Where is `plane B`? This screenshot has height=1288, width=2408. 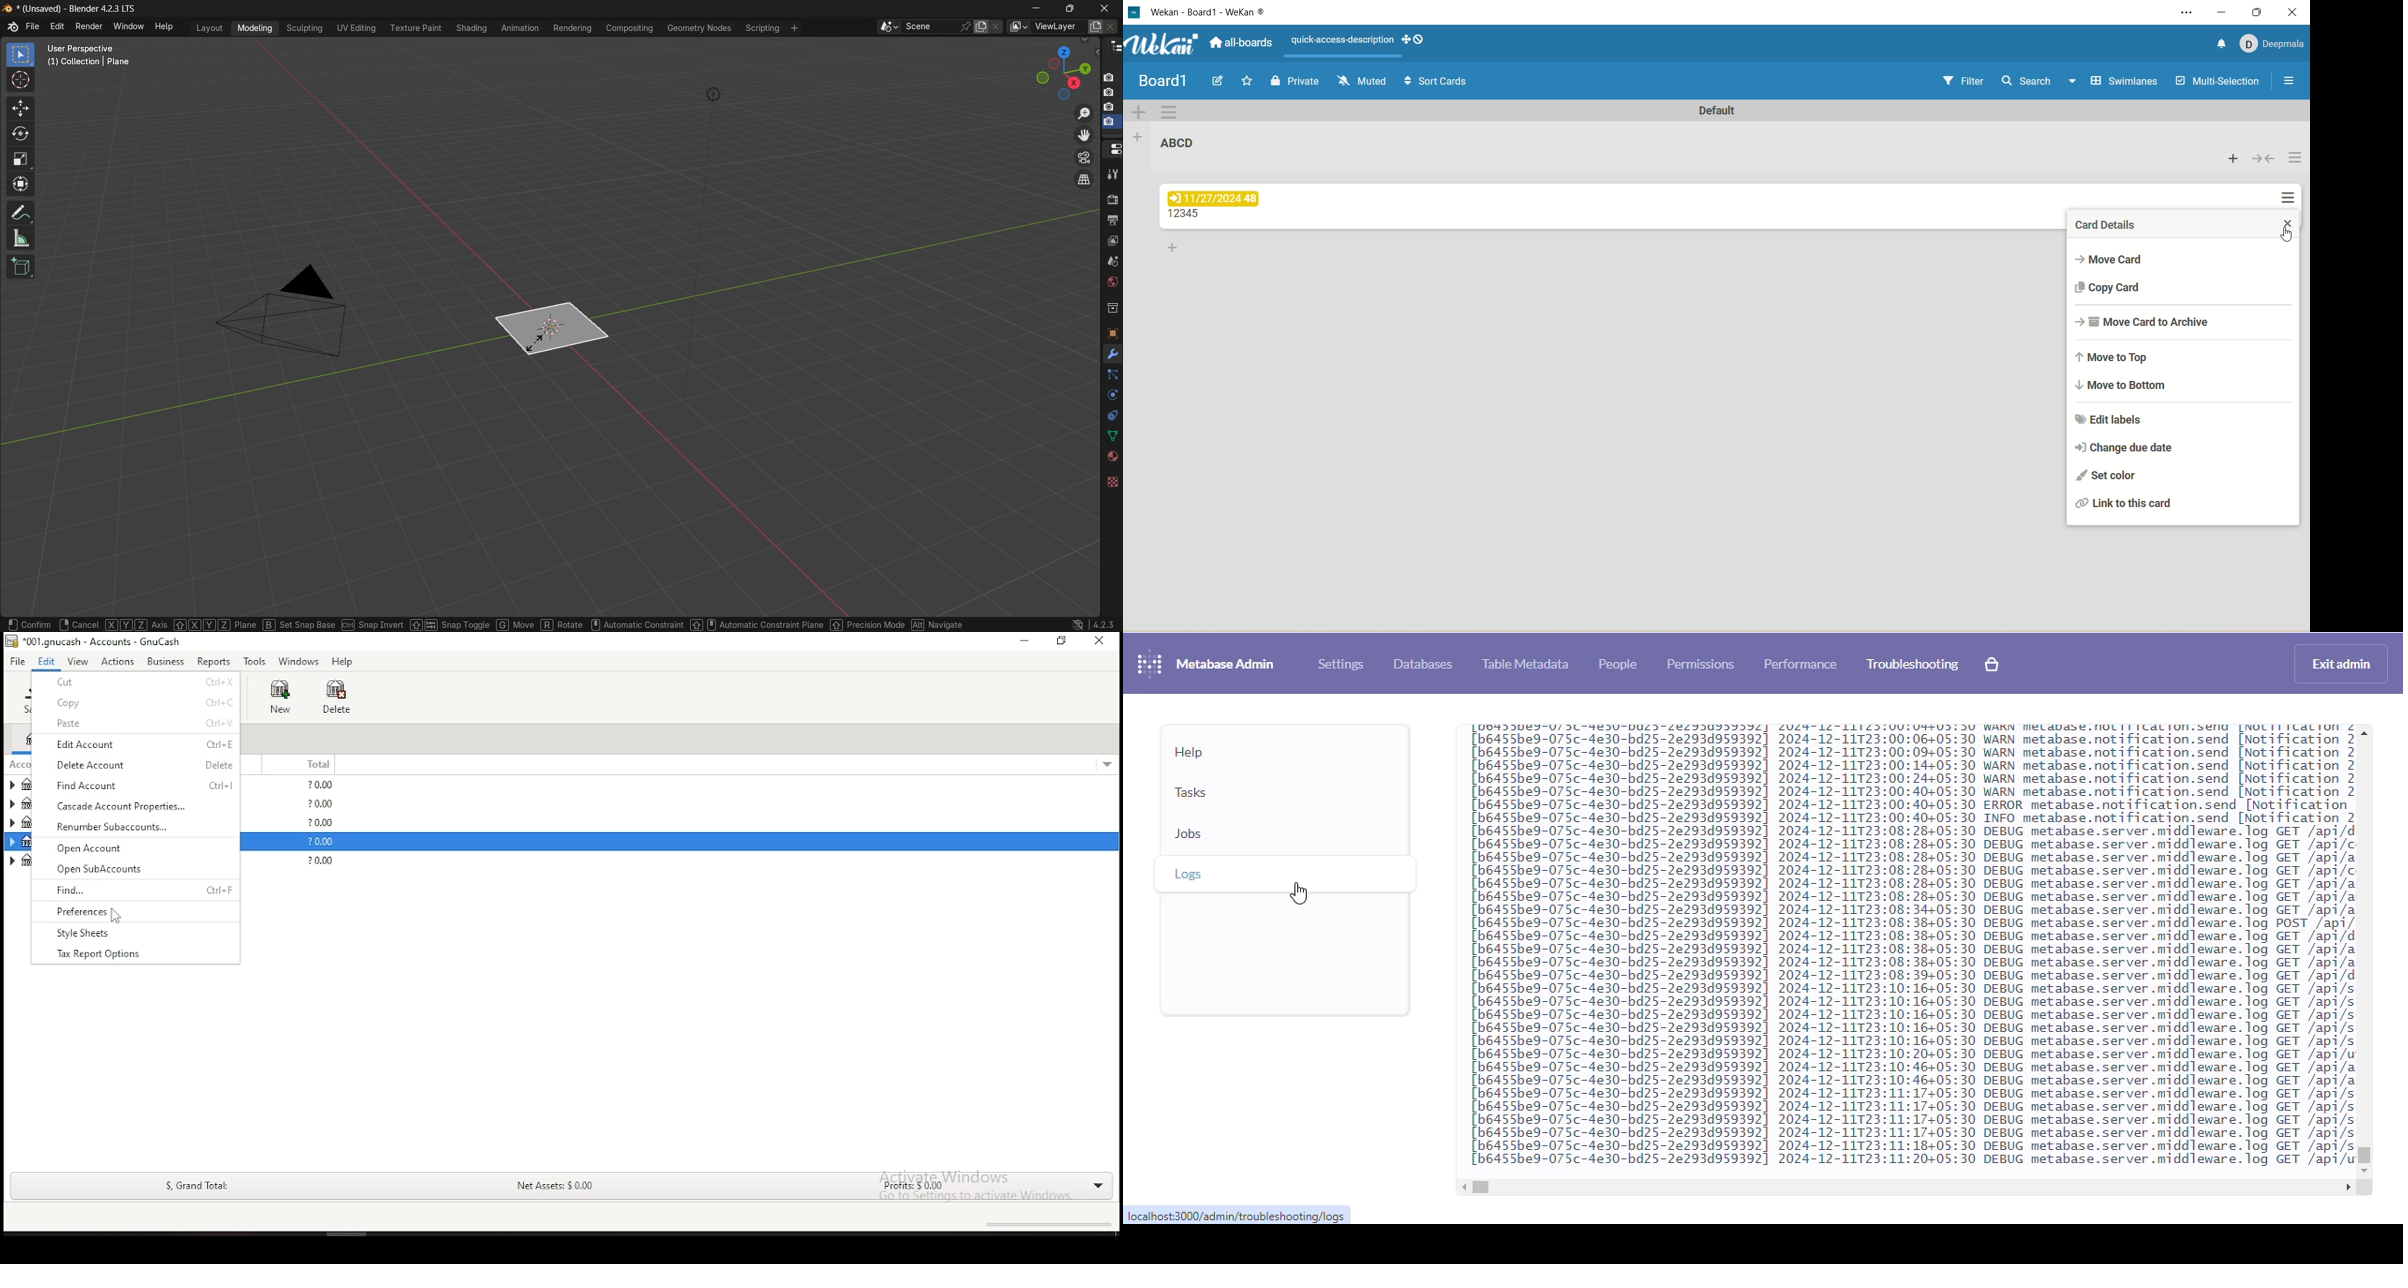 plane B is located at coordinates (253, 622).